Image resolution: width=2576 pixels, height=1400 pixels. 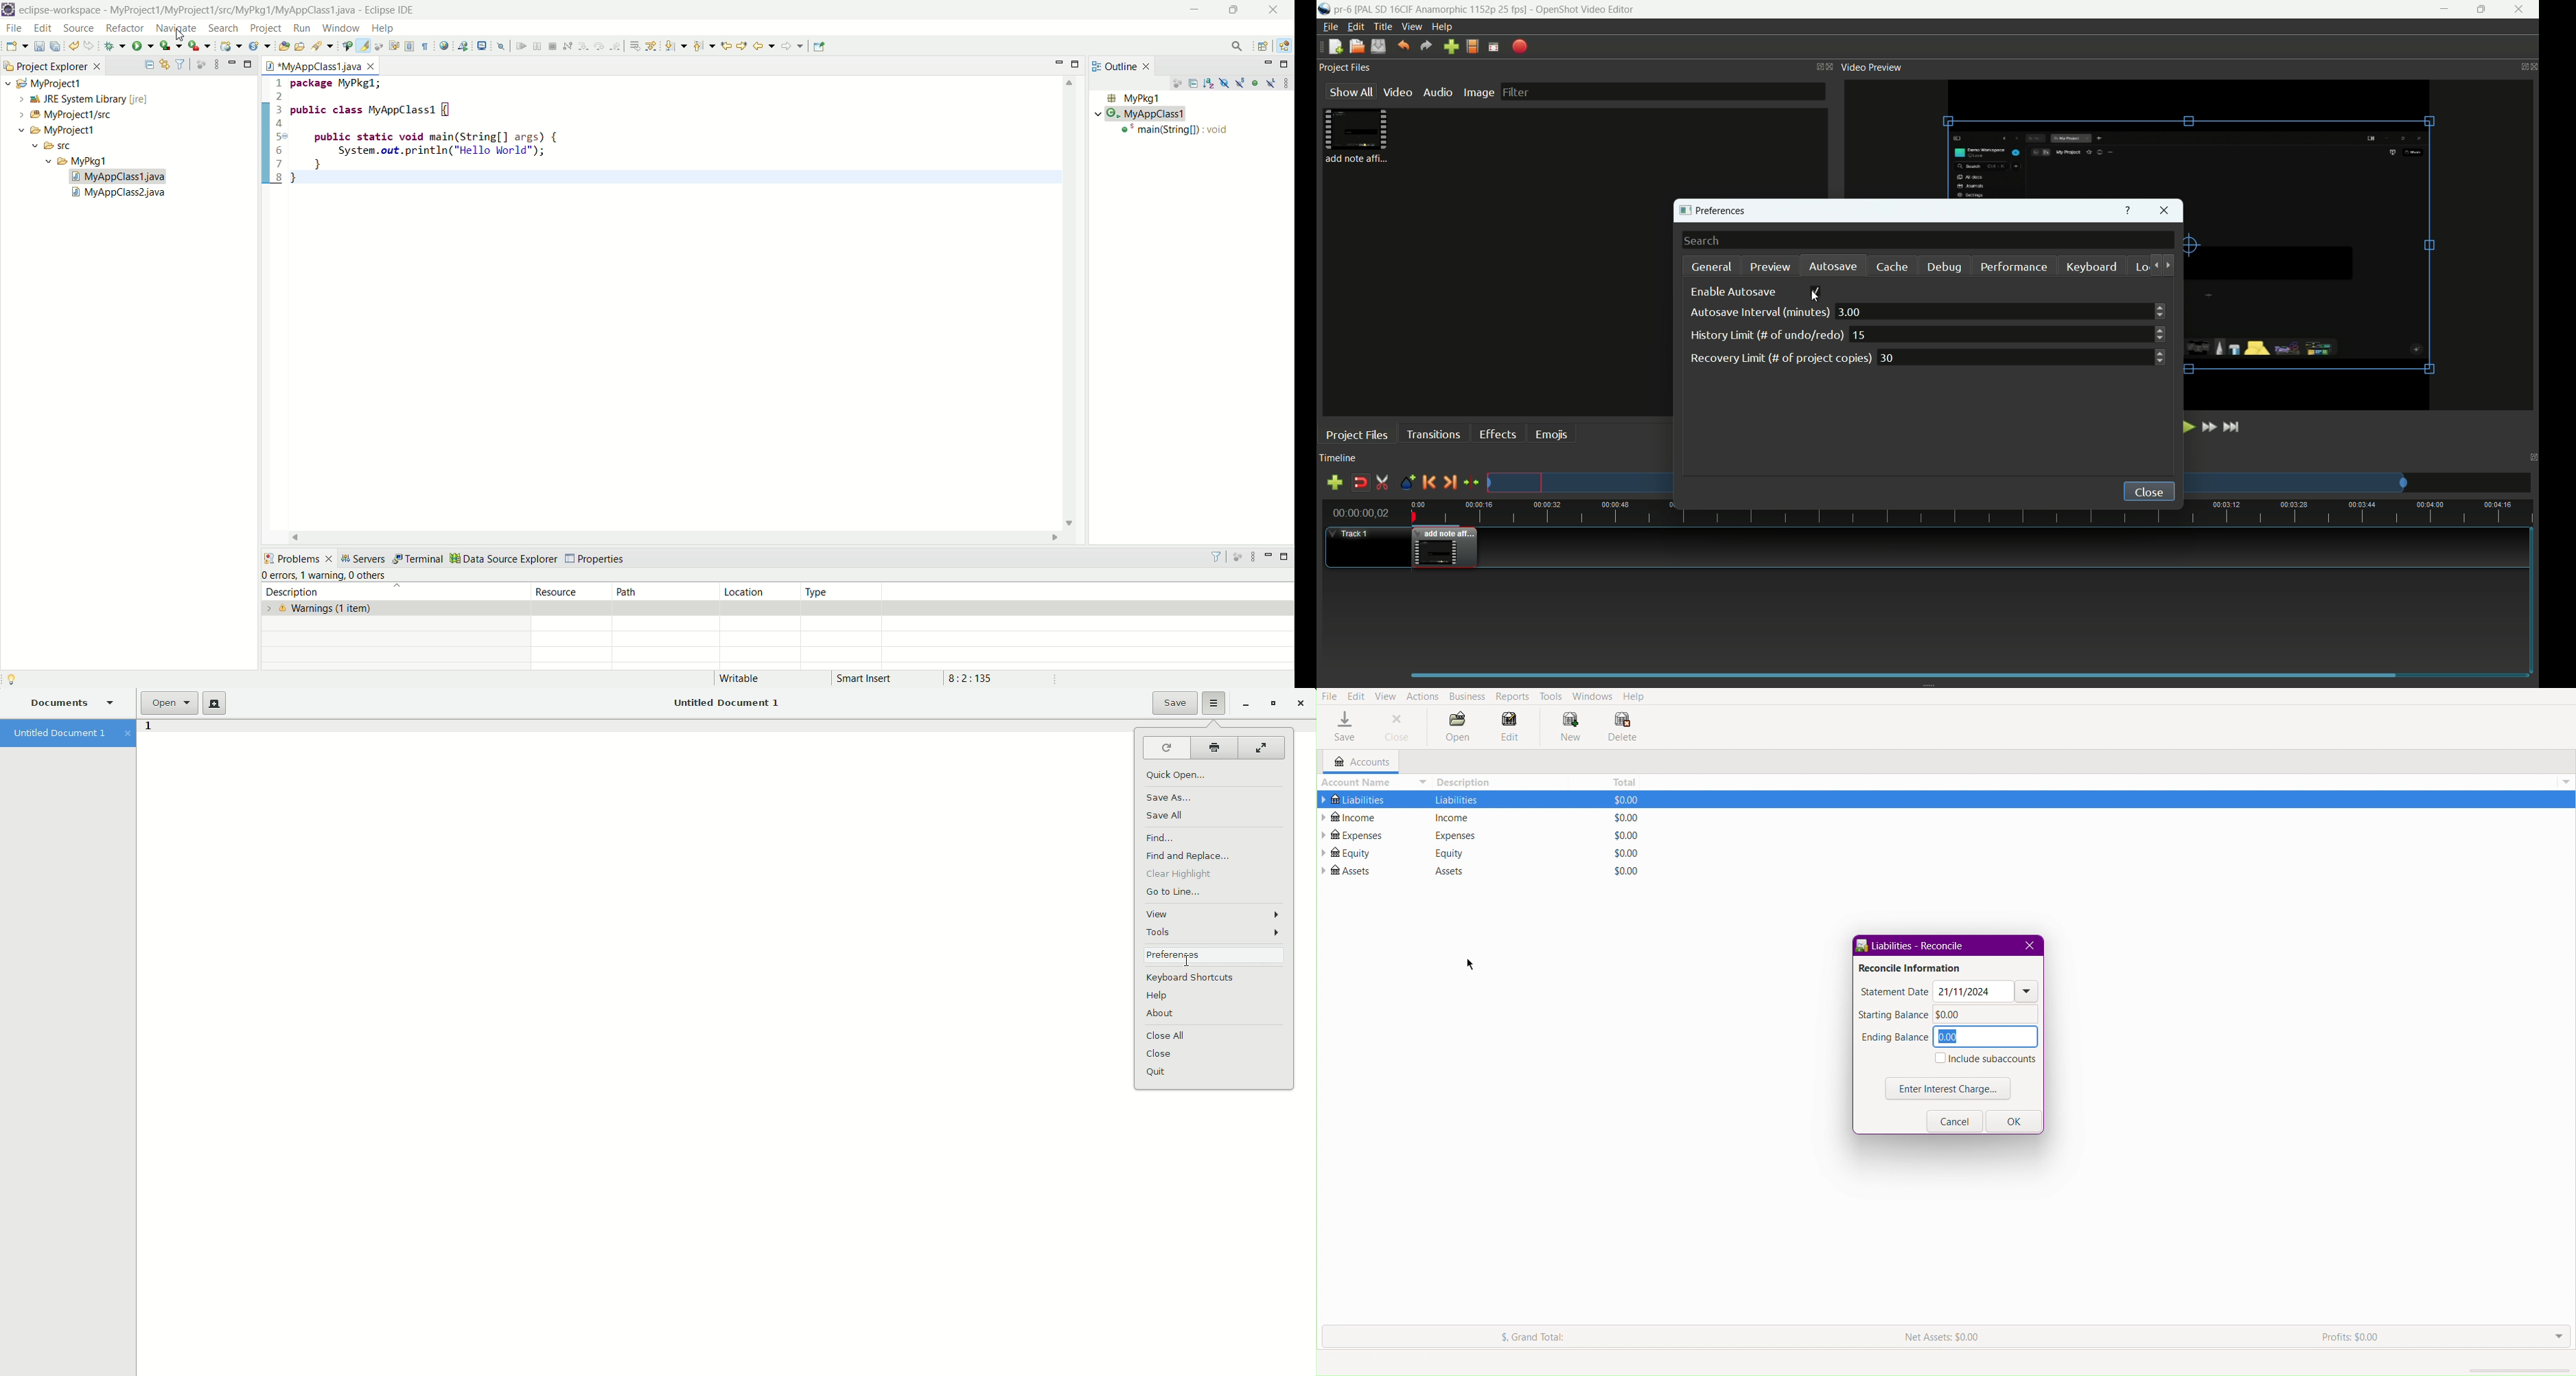 What do you see at coordinates (1343, 10) in the screenshot?
I see `project name` at bounding box center [1343, 10].